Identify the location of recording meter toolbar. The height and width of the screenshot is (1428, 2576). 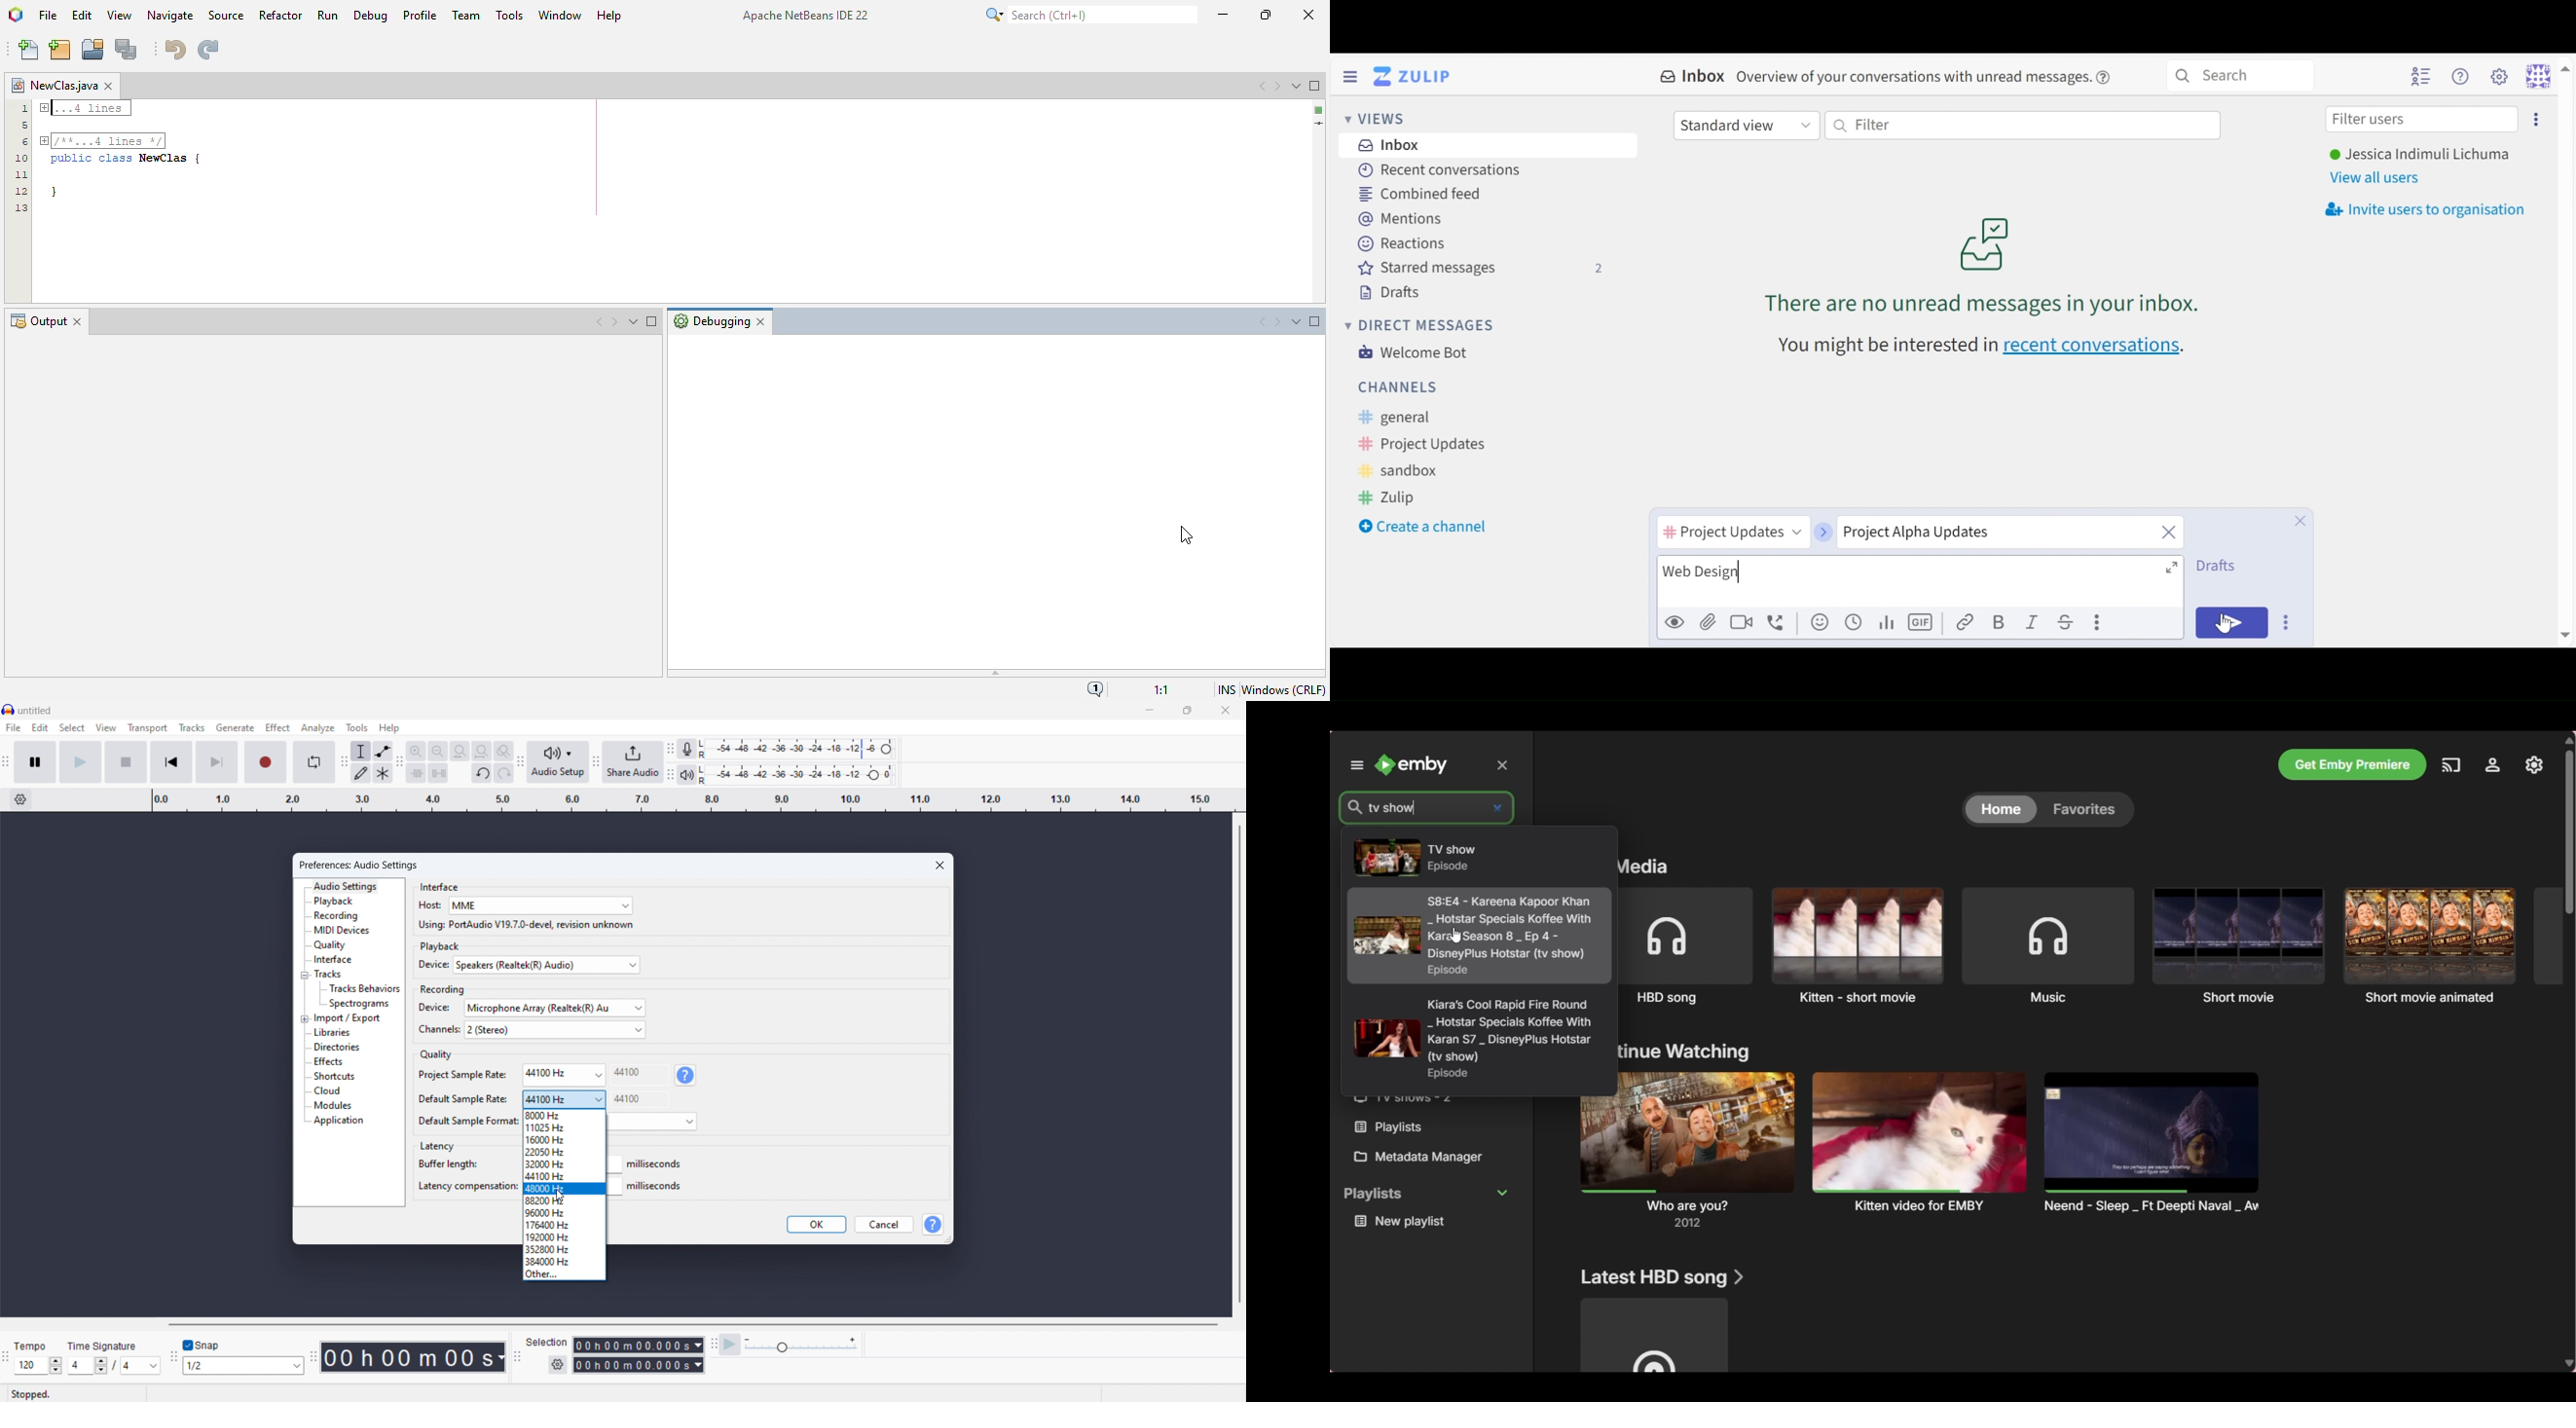
(669, 748).